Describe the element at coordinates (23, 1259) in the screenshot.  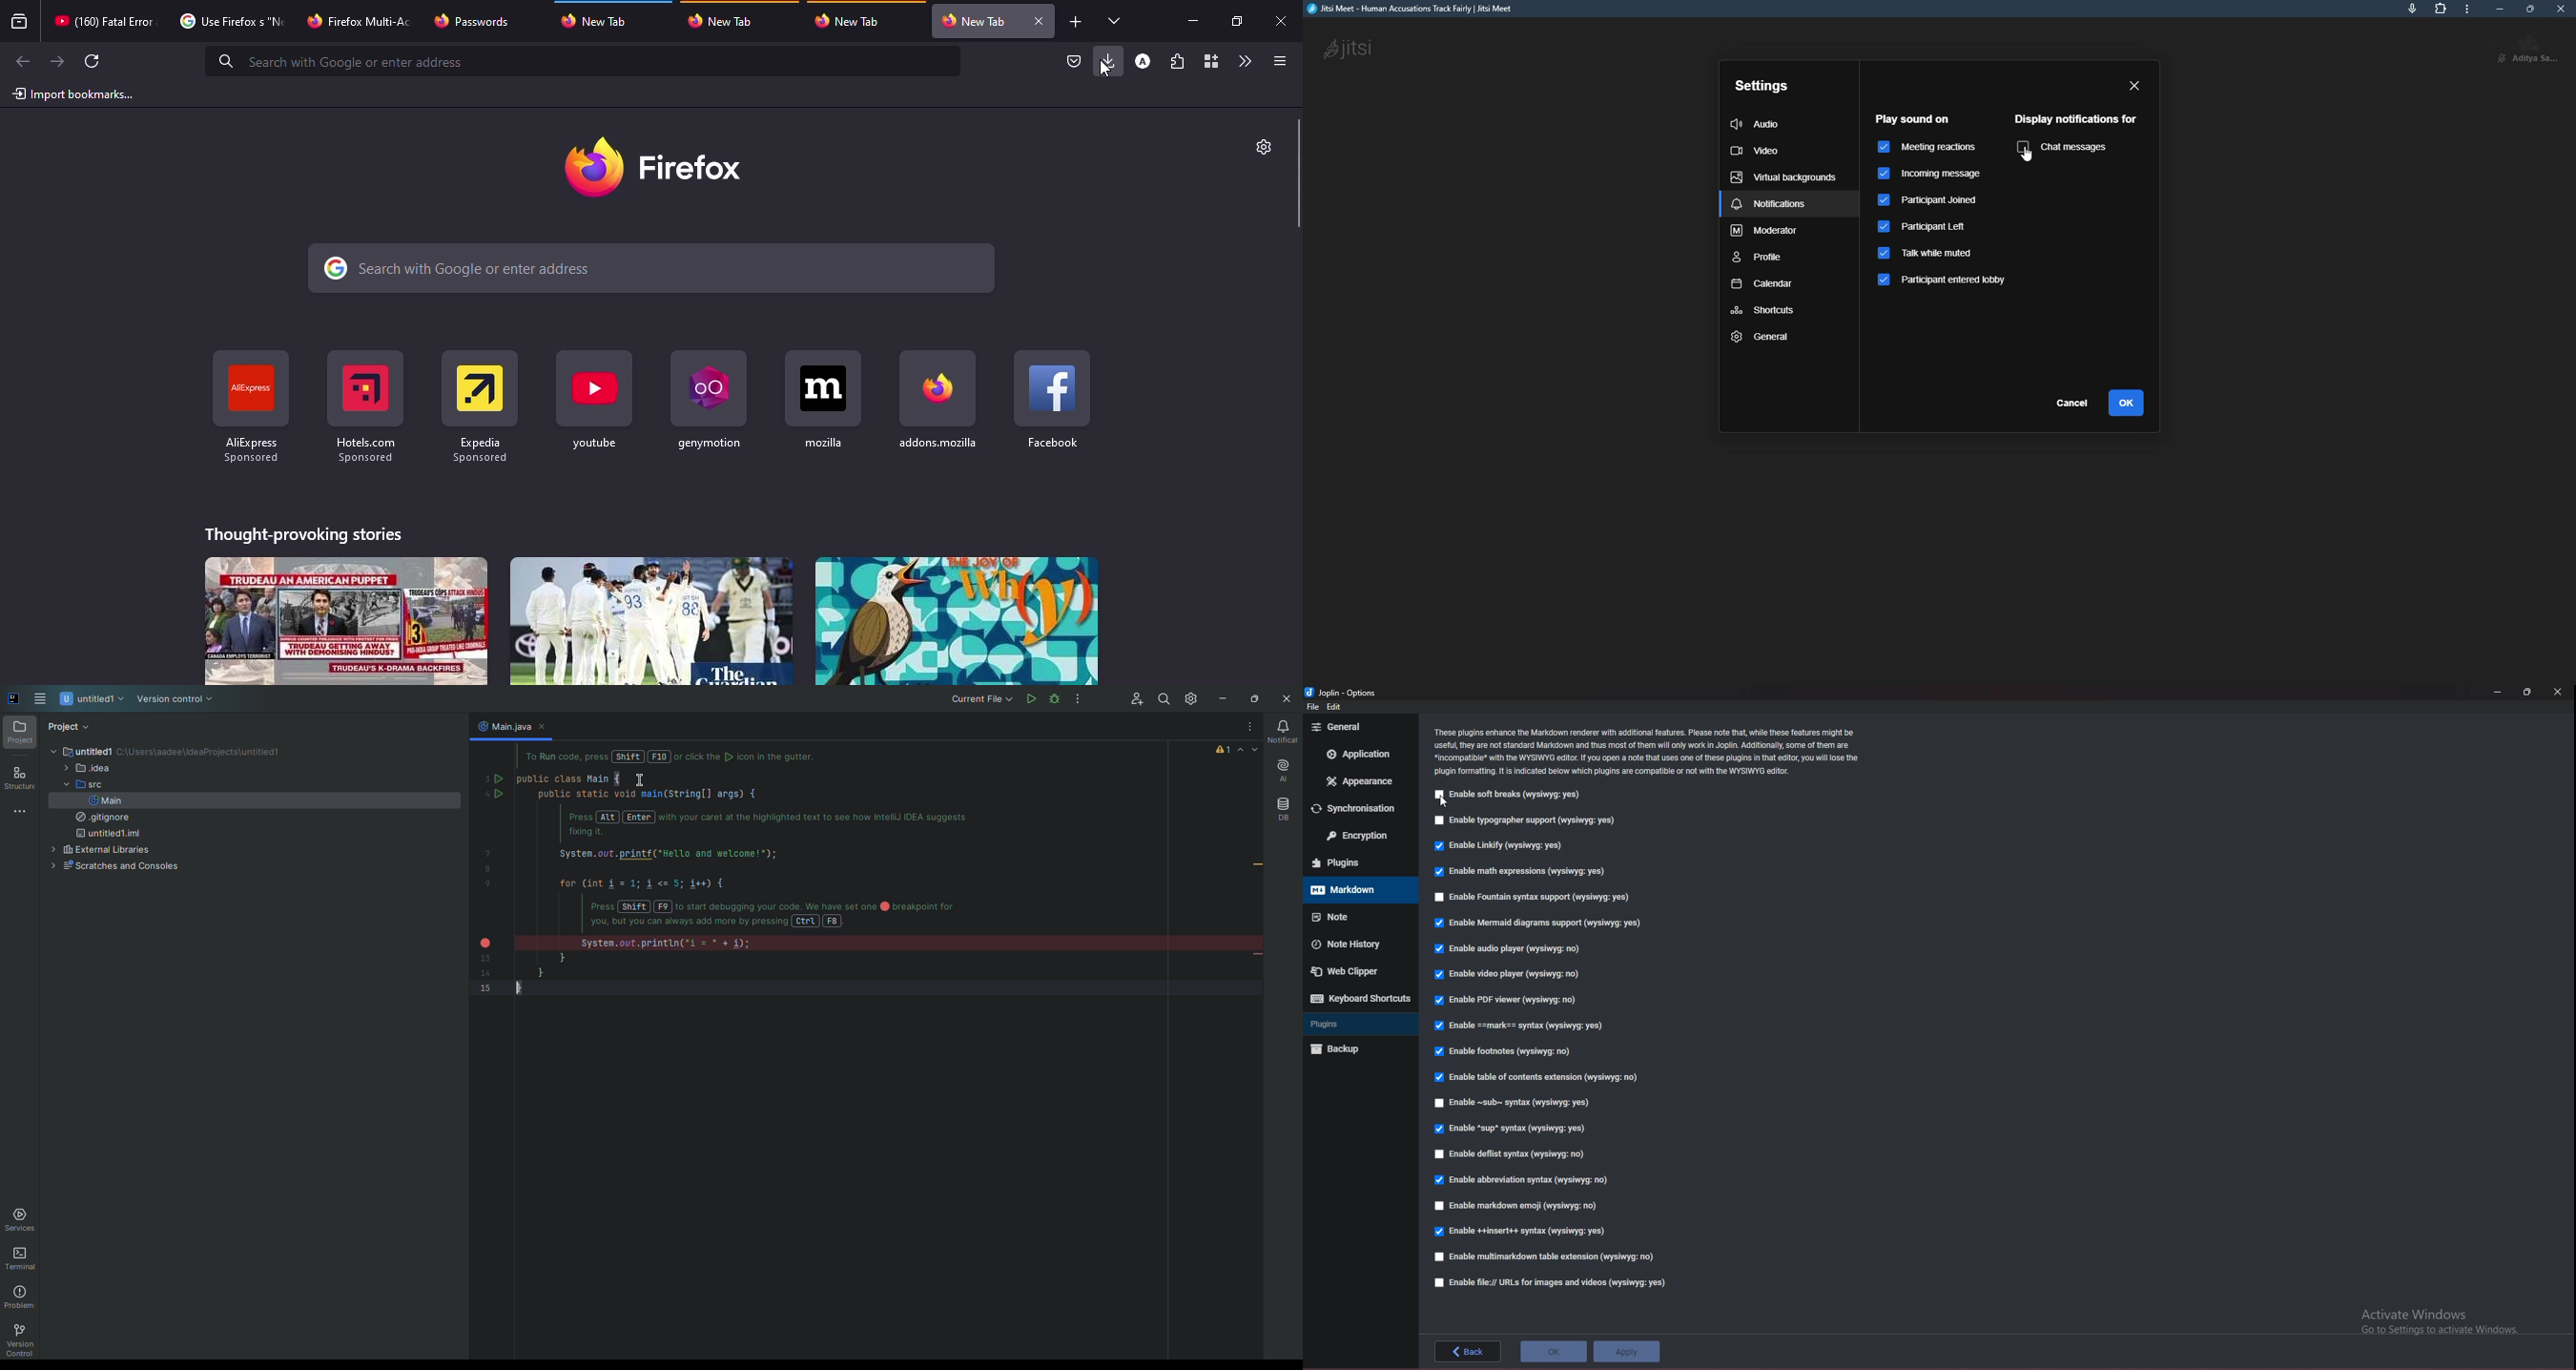
I see `Terminal` at that location.